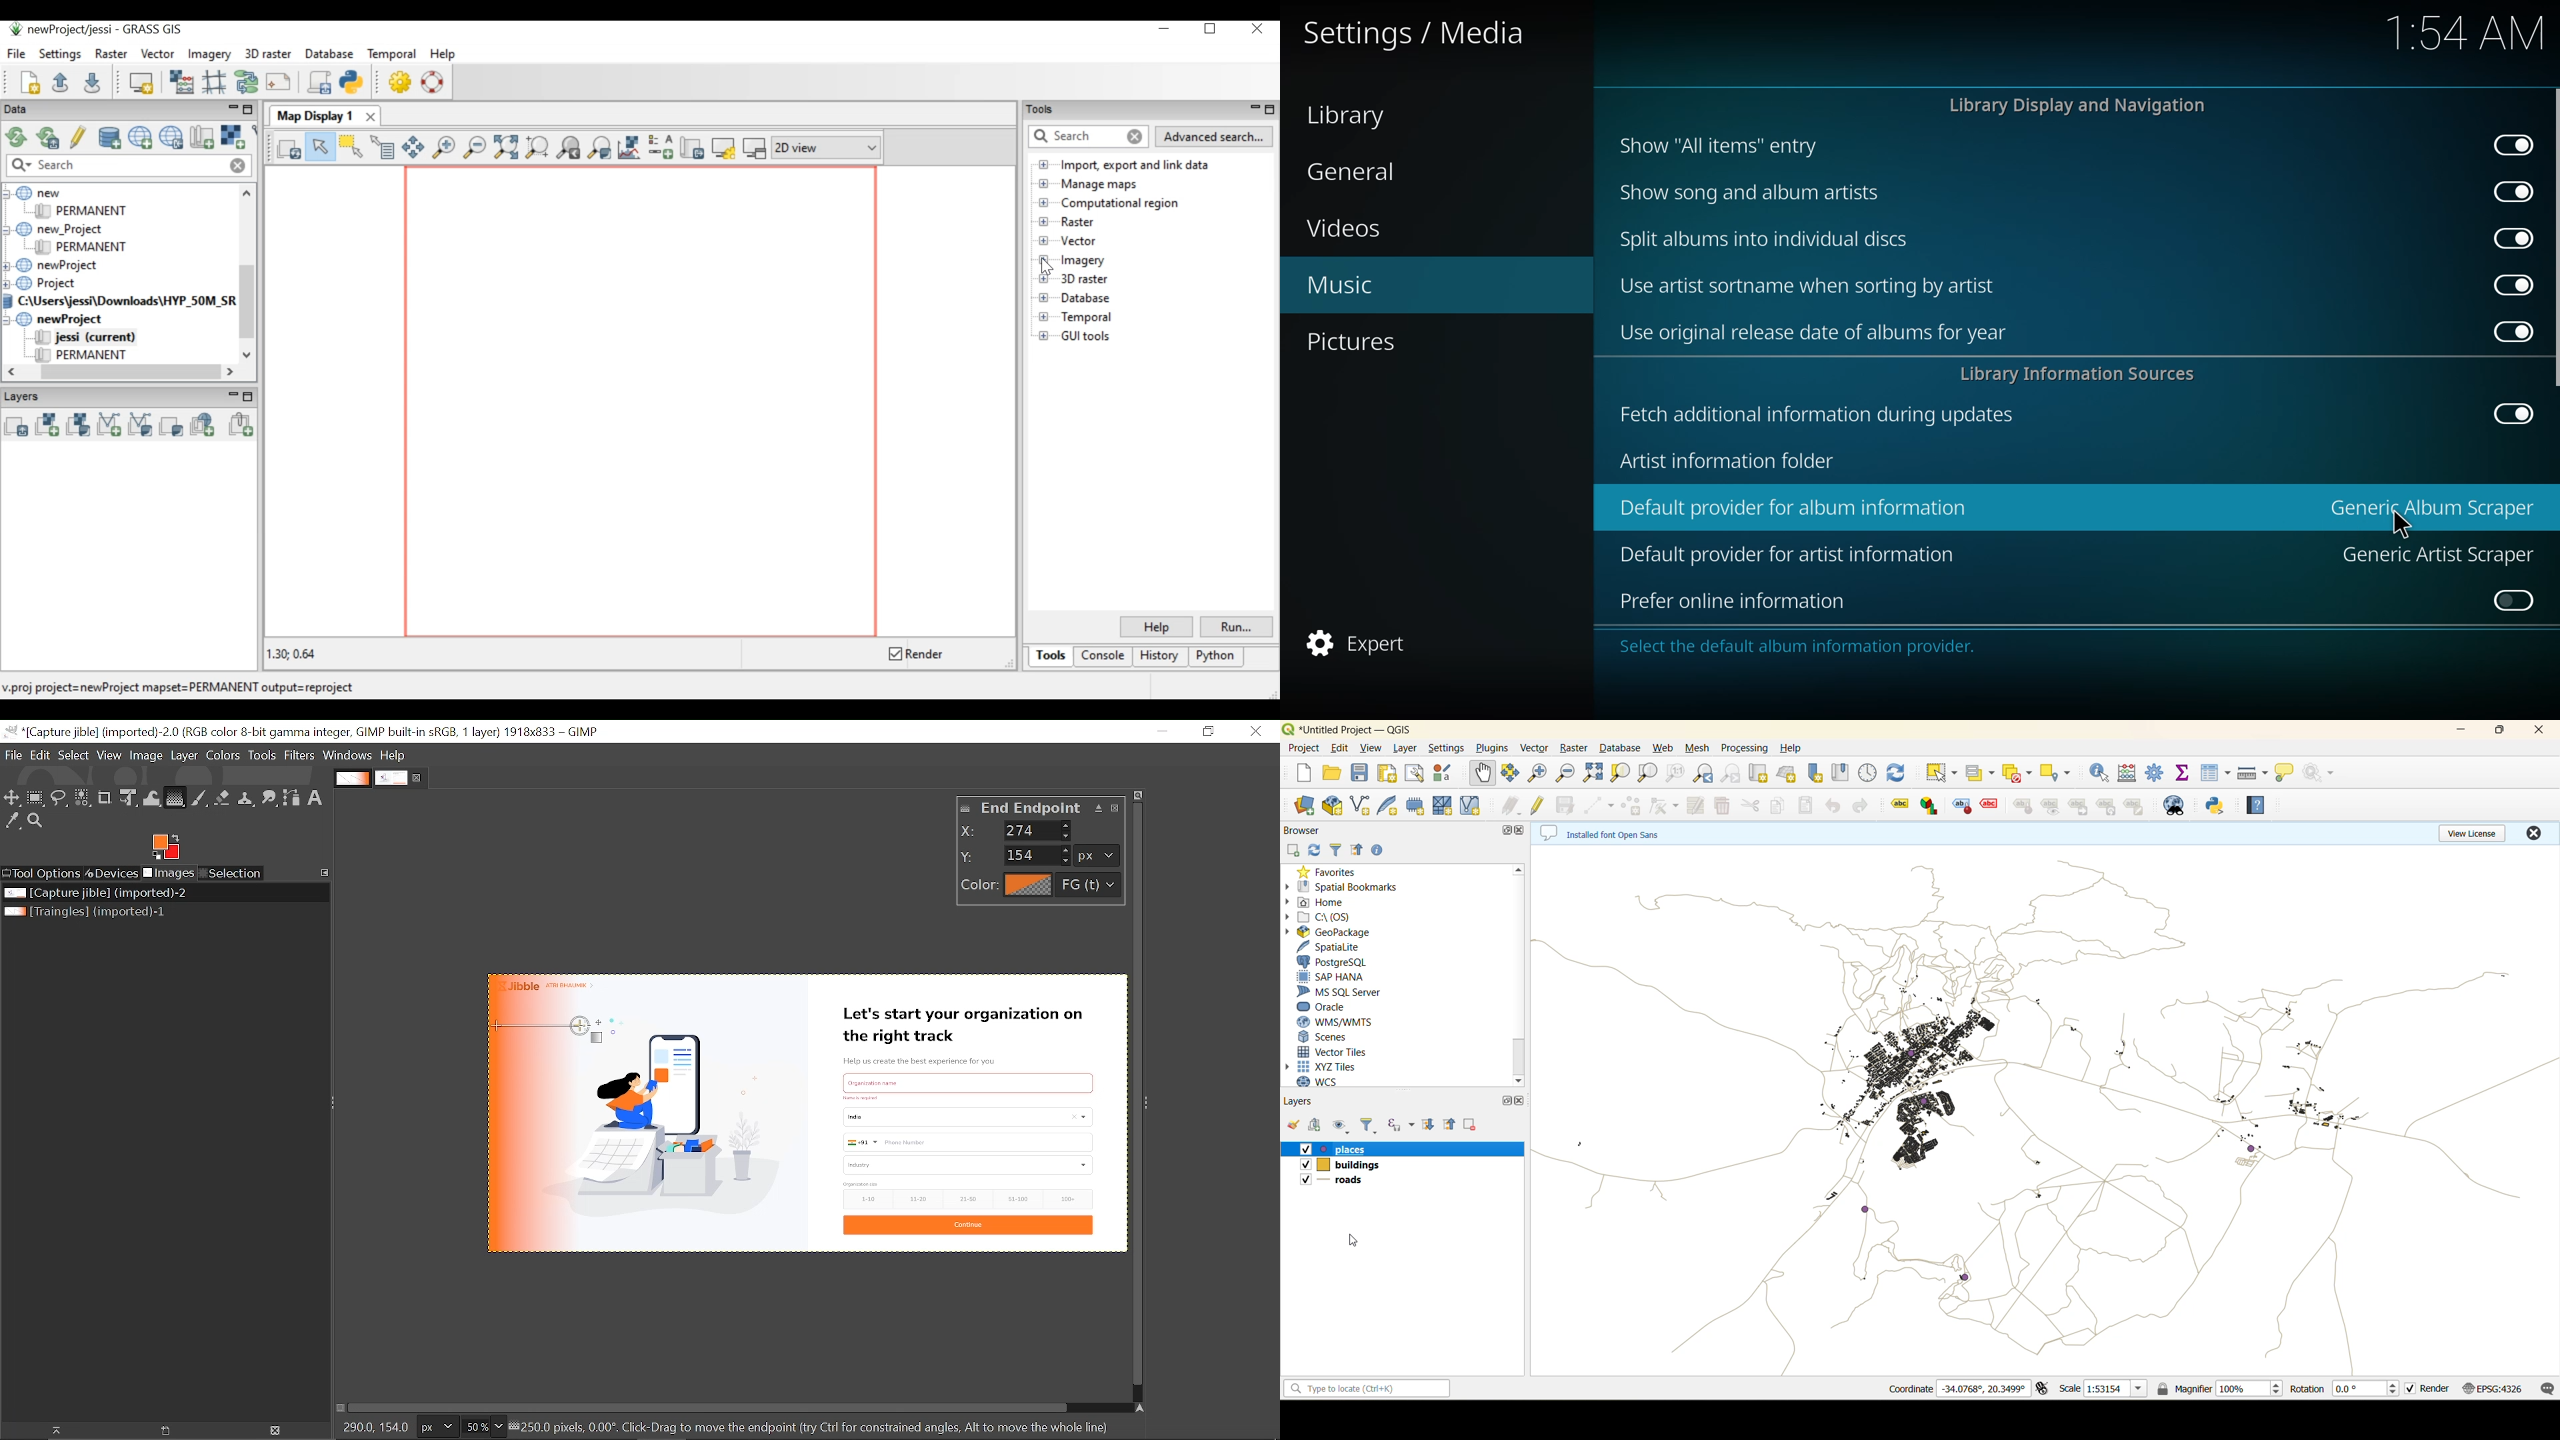 The width and height of the screenshot is (2576, 1456). I want to click on Filters, so click(302, 755).